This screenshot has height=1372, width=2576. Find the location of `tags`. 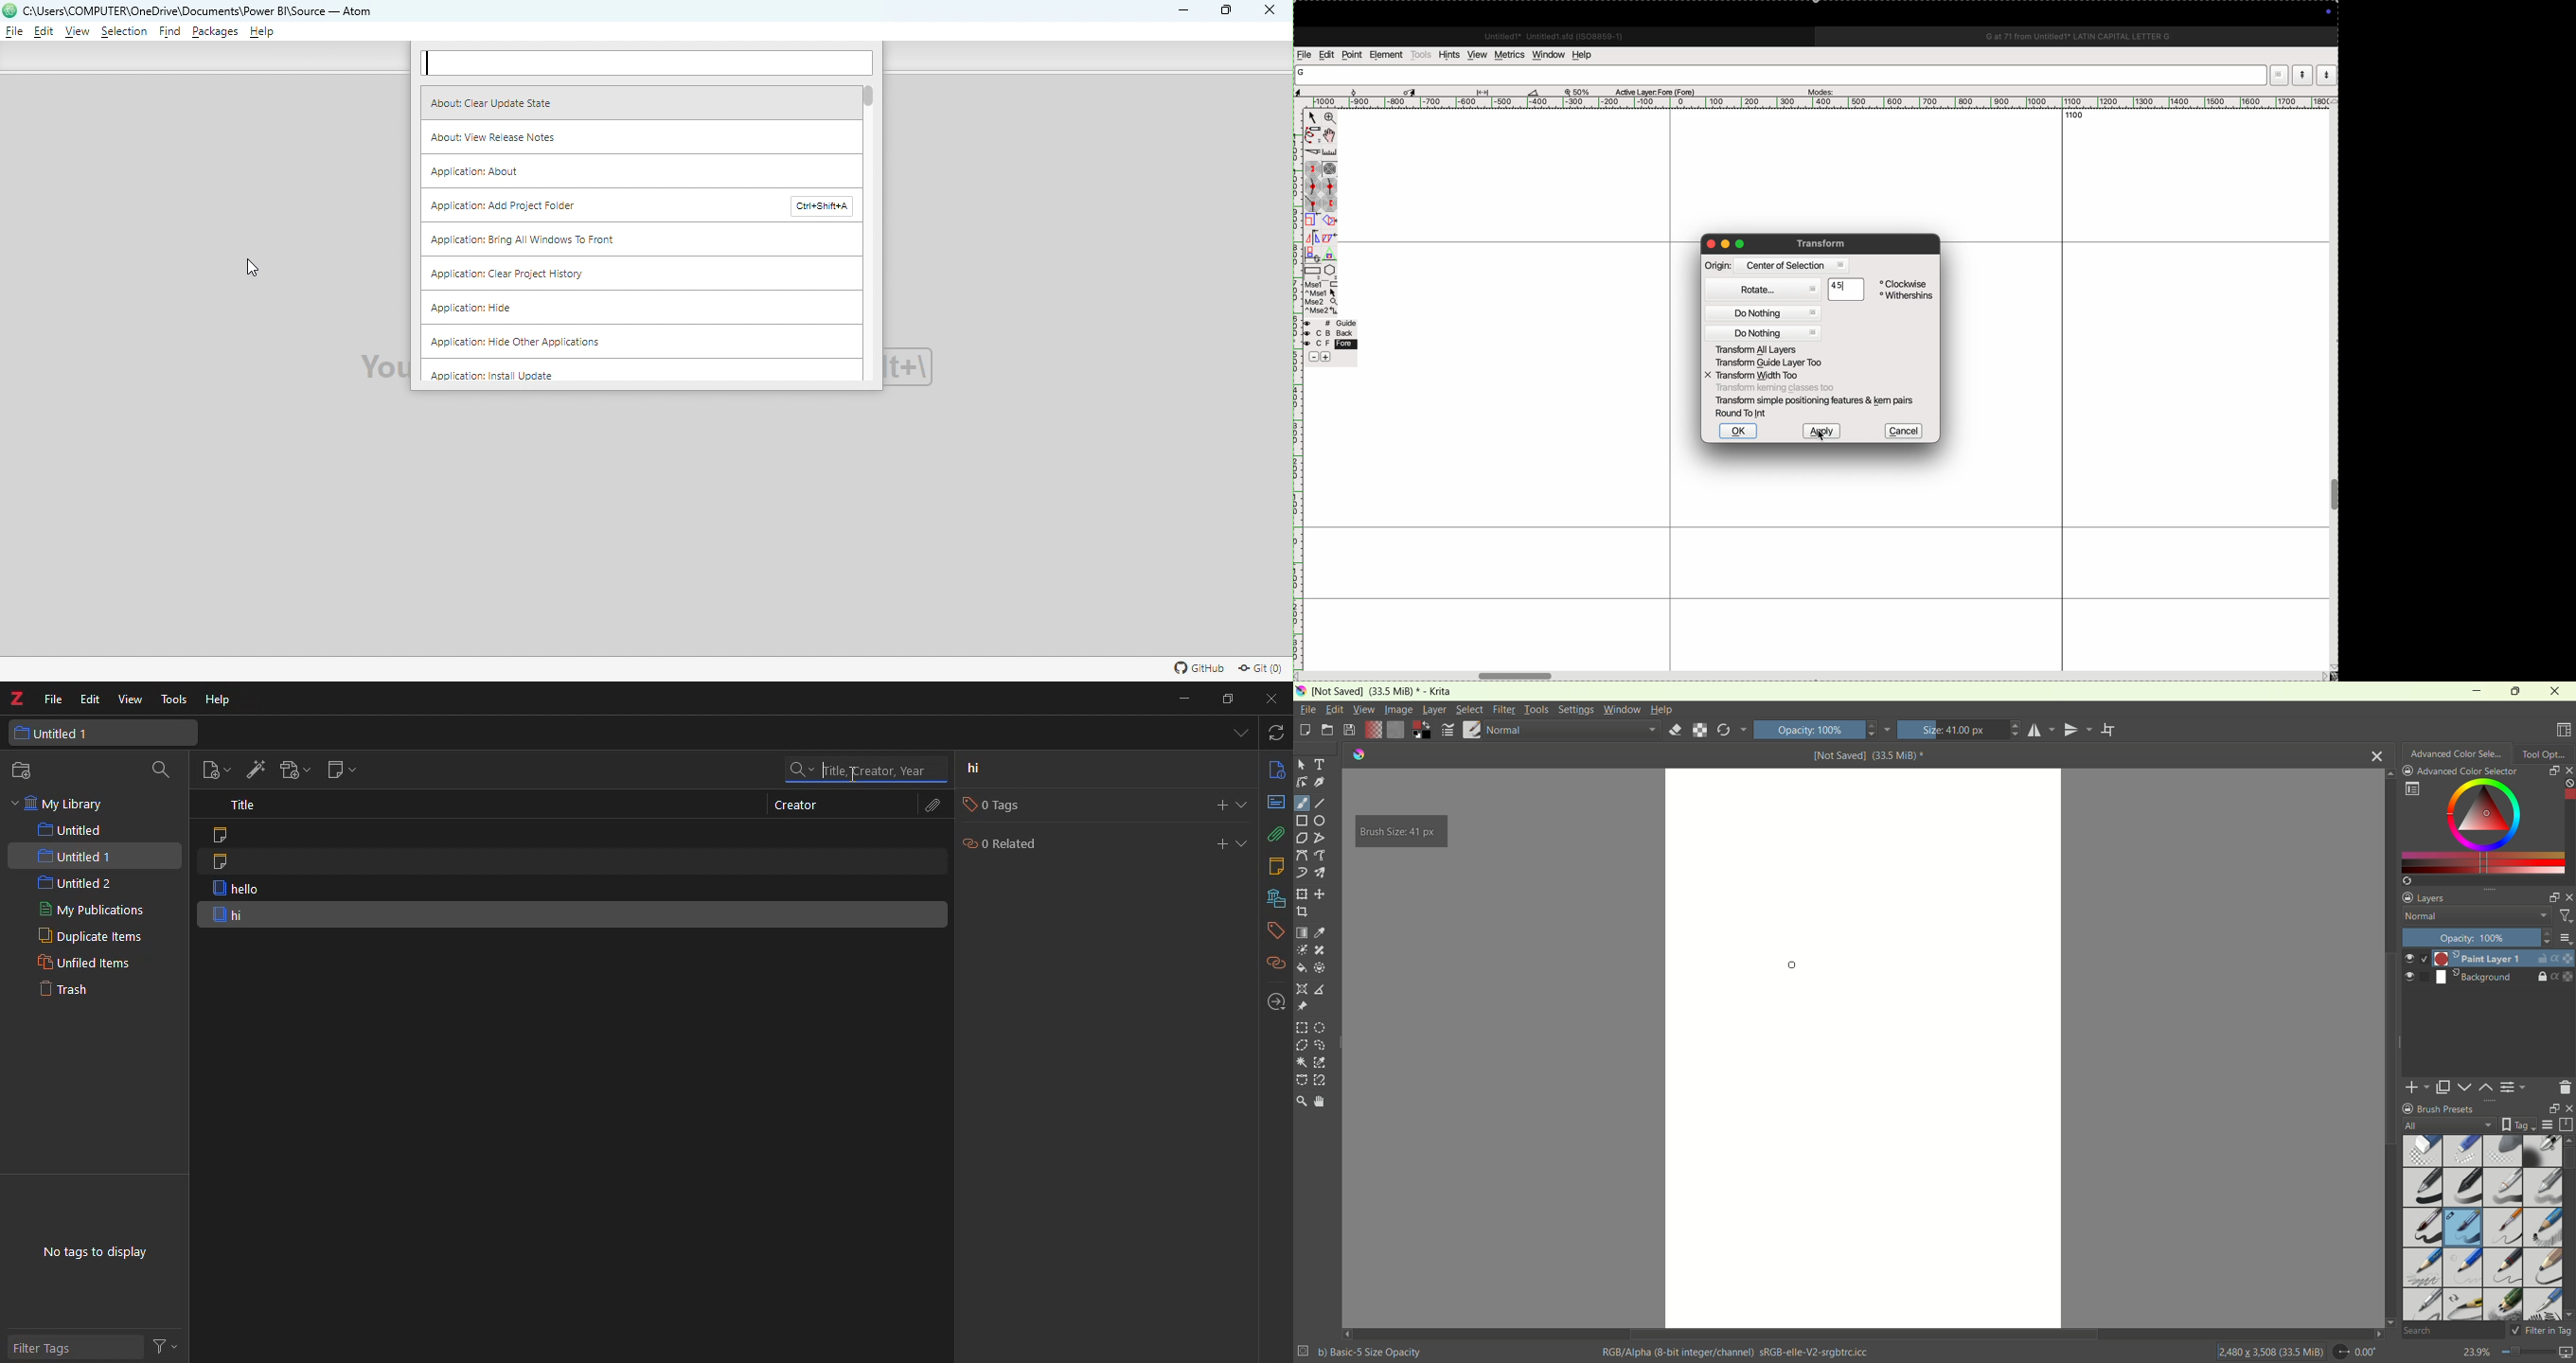

tags is located at coordinates (1273, 932).